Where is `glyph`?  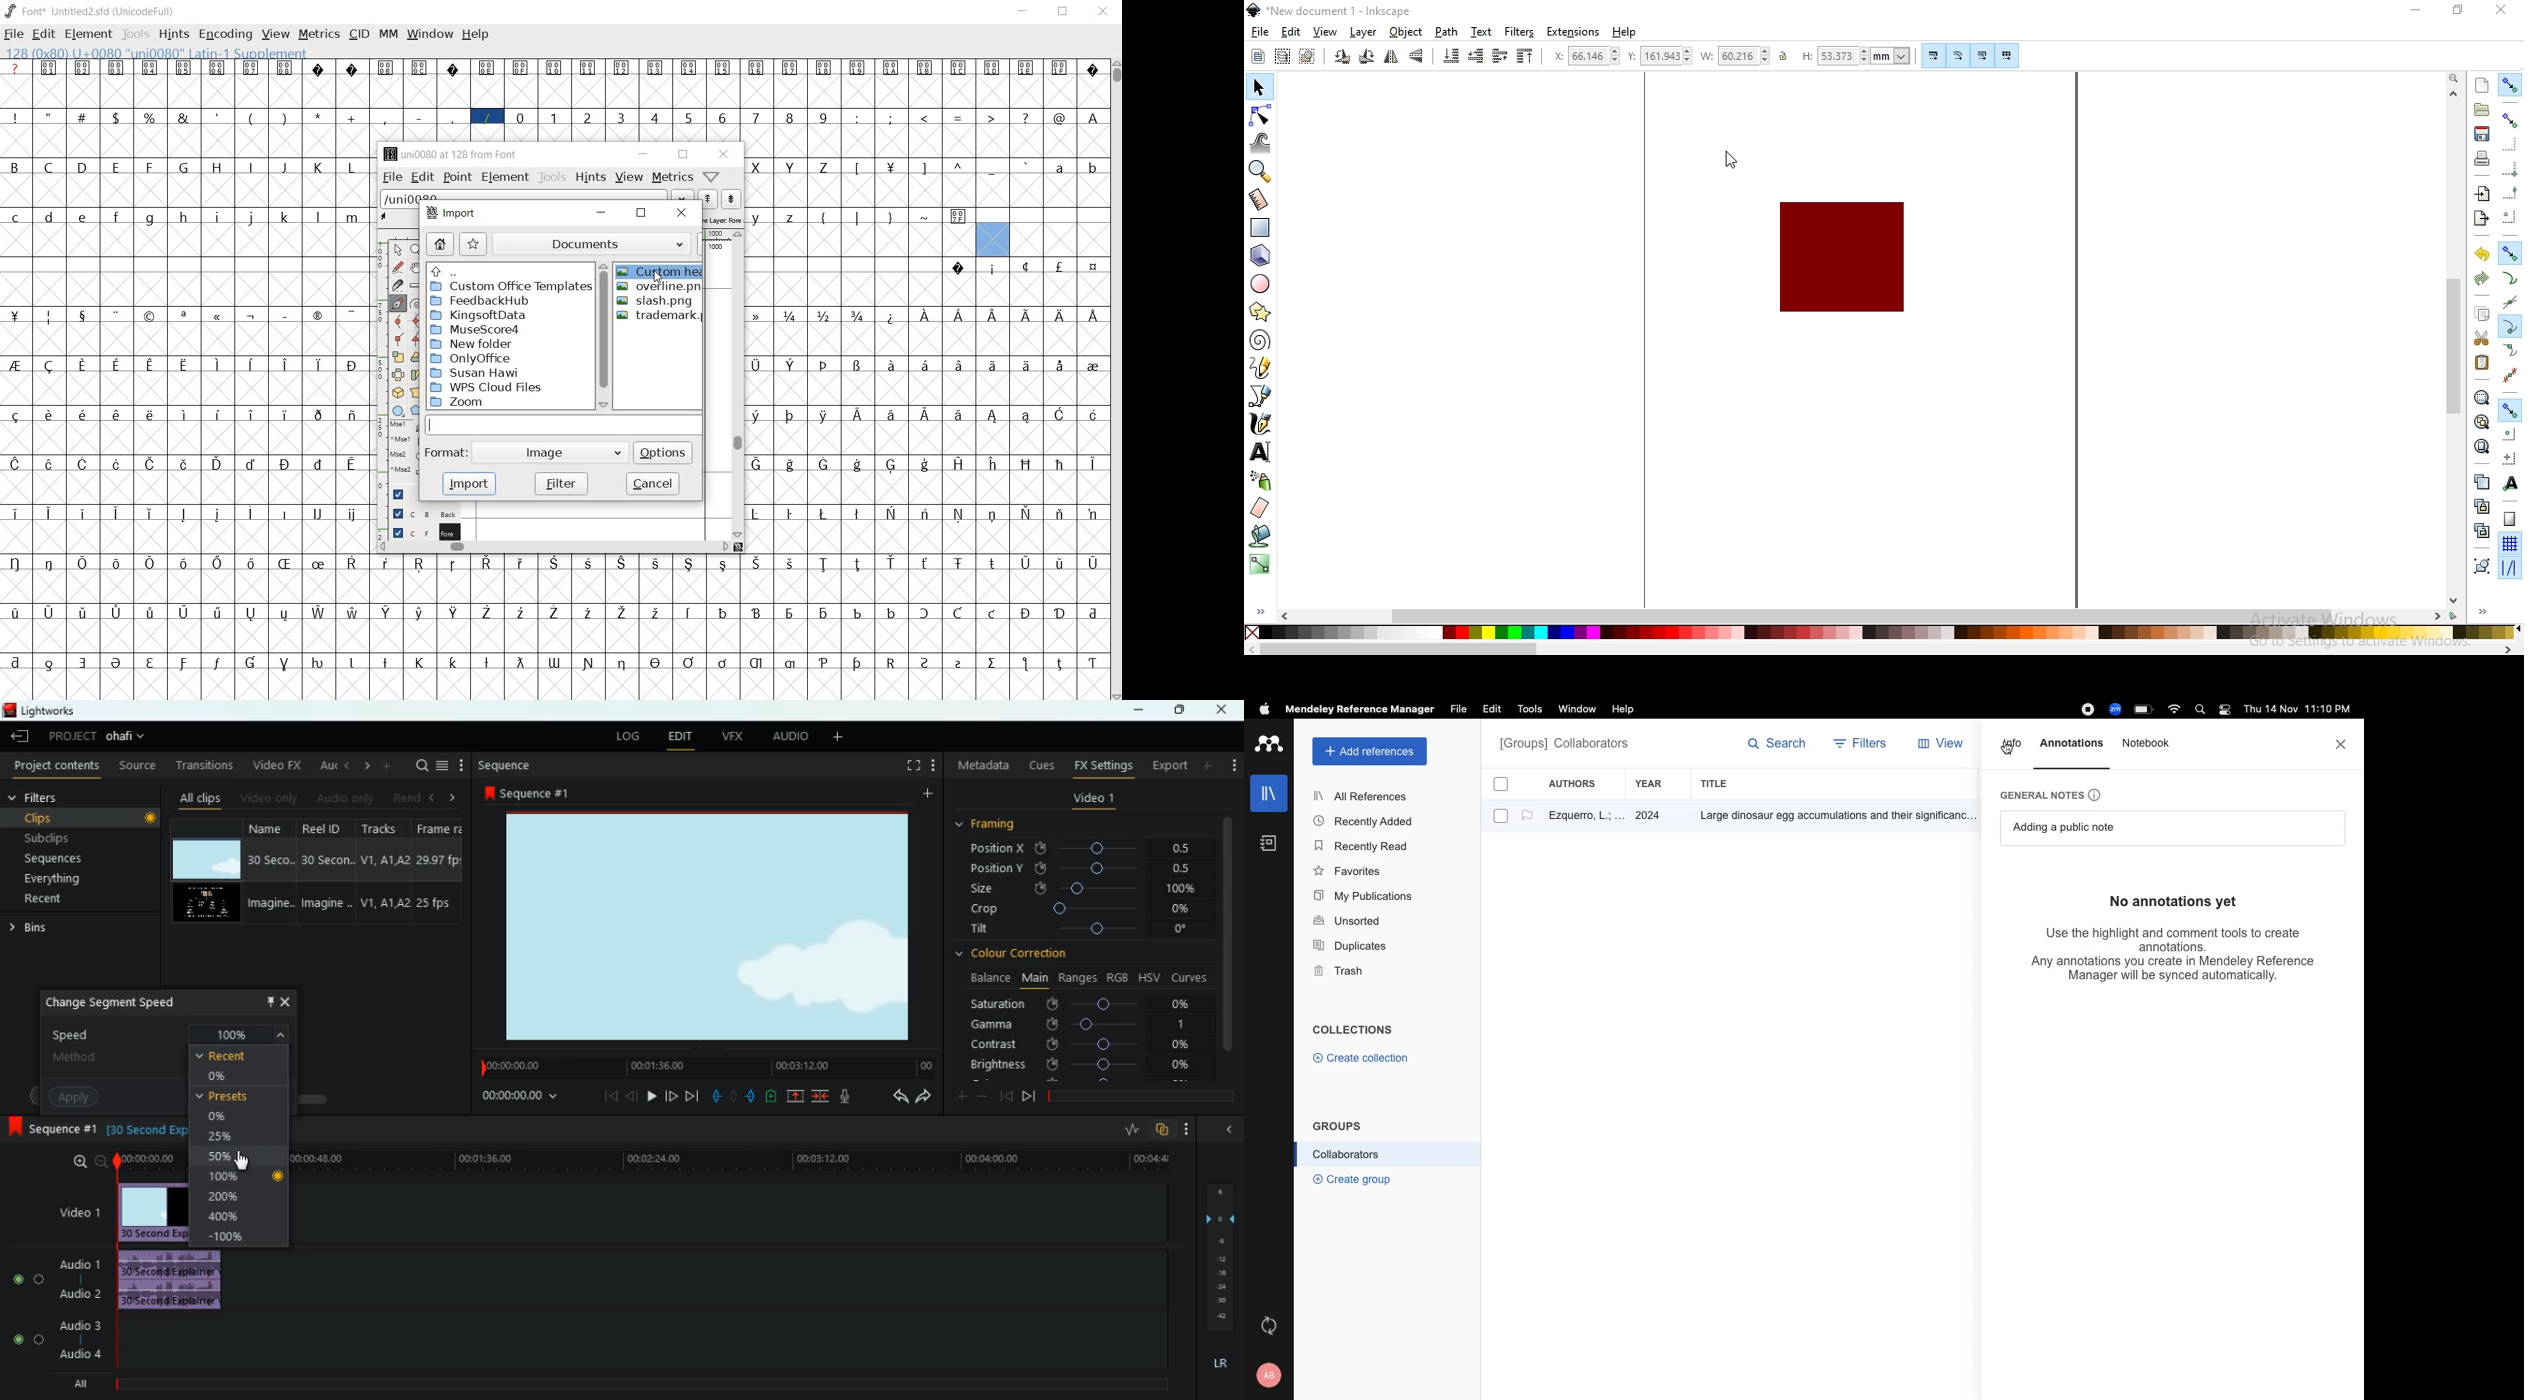
glyph is located at coordinates (958, 268).